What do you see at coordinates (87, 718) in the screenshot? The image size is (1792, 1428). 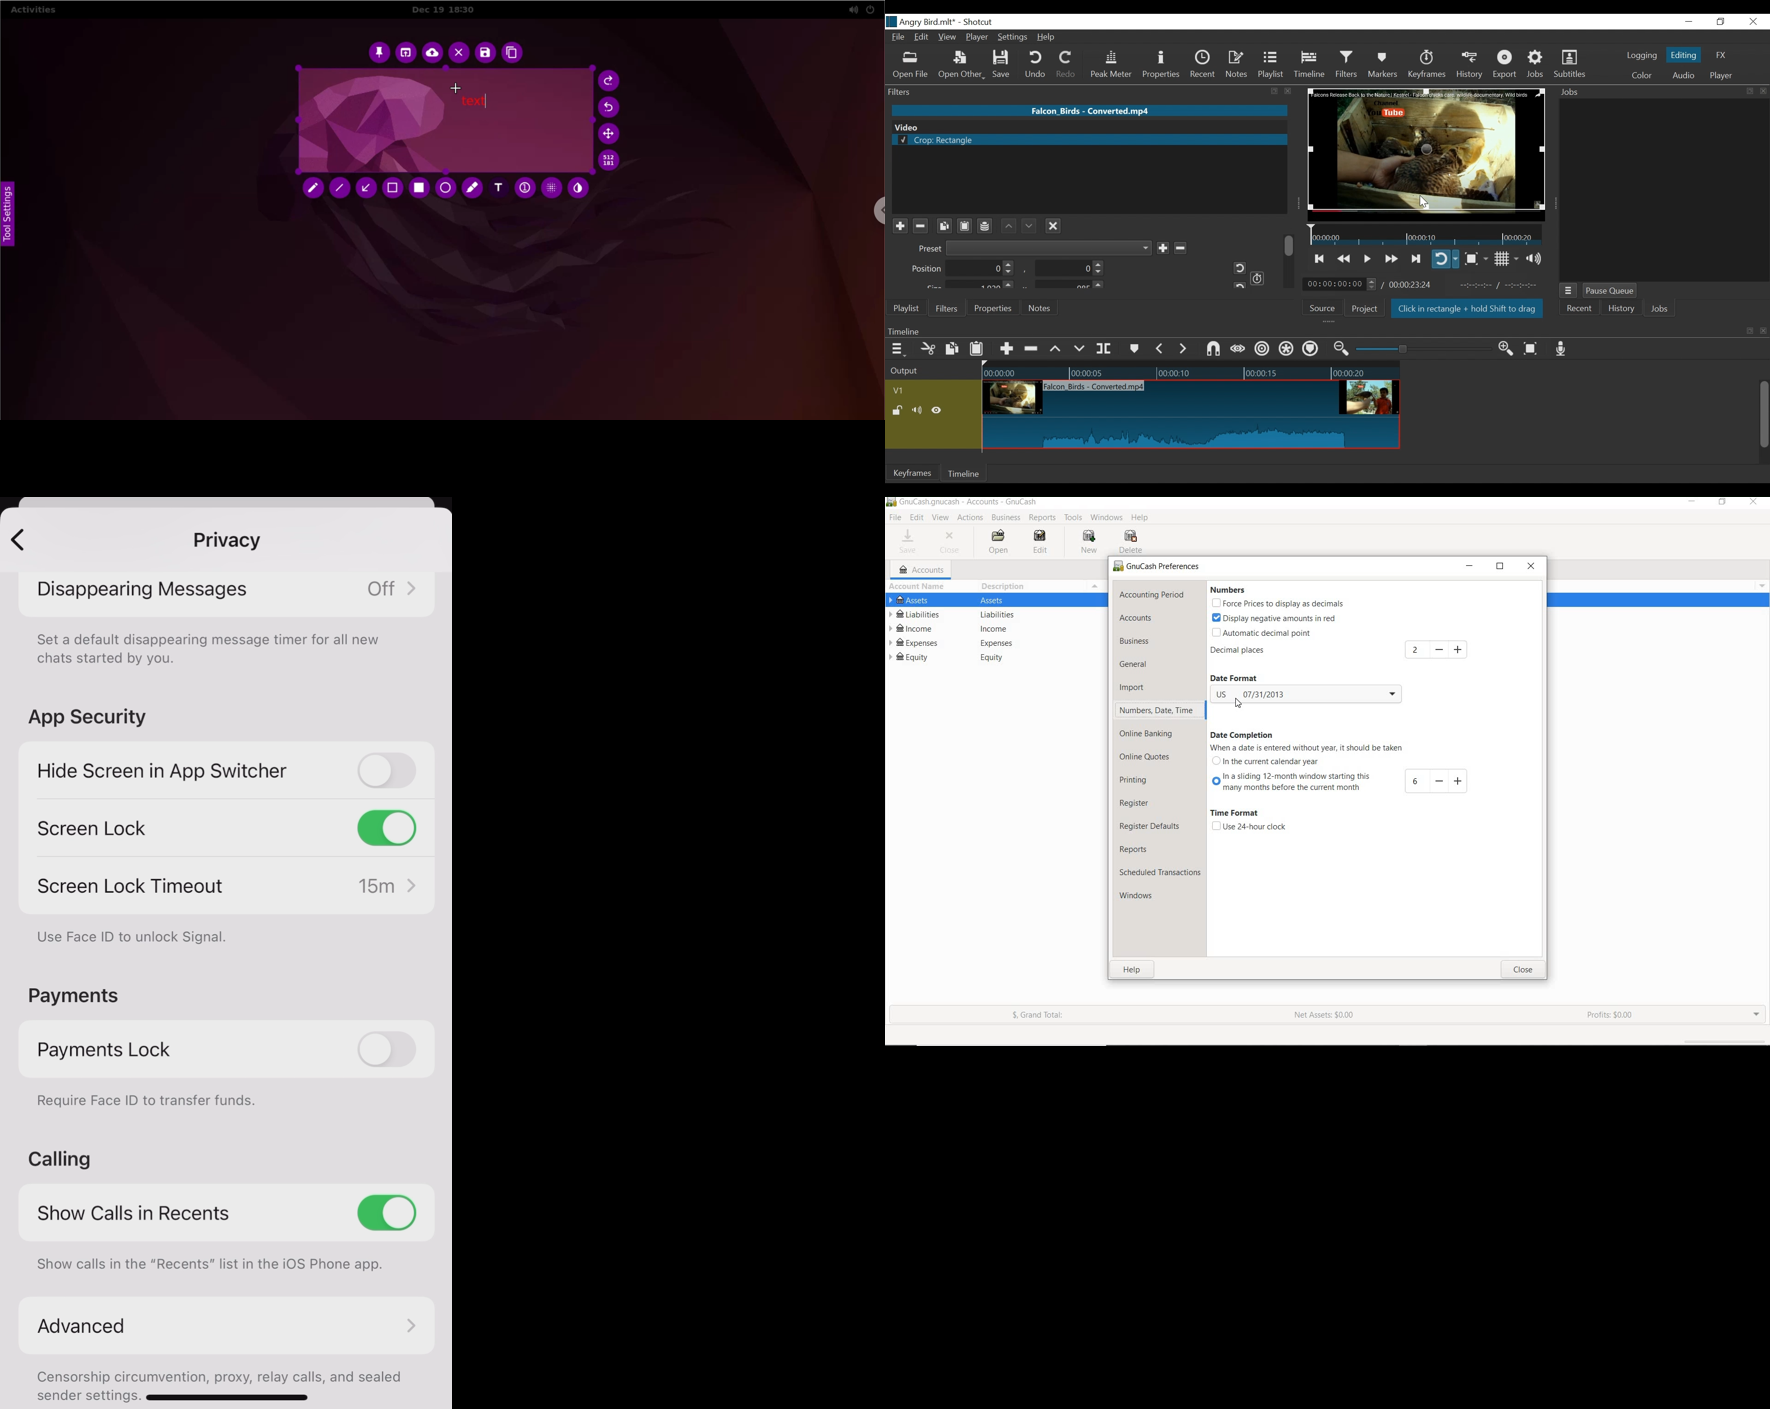 I see `App Security` at bounding box center [87, 718].